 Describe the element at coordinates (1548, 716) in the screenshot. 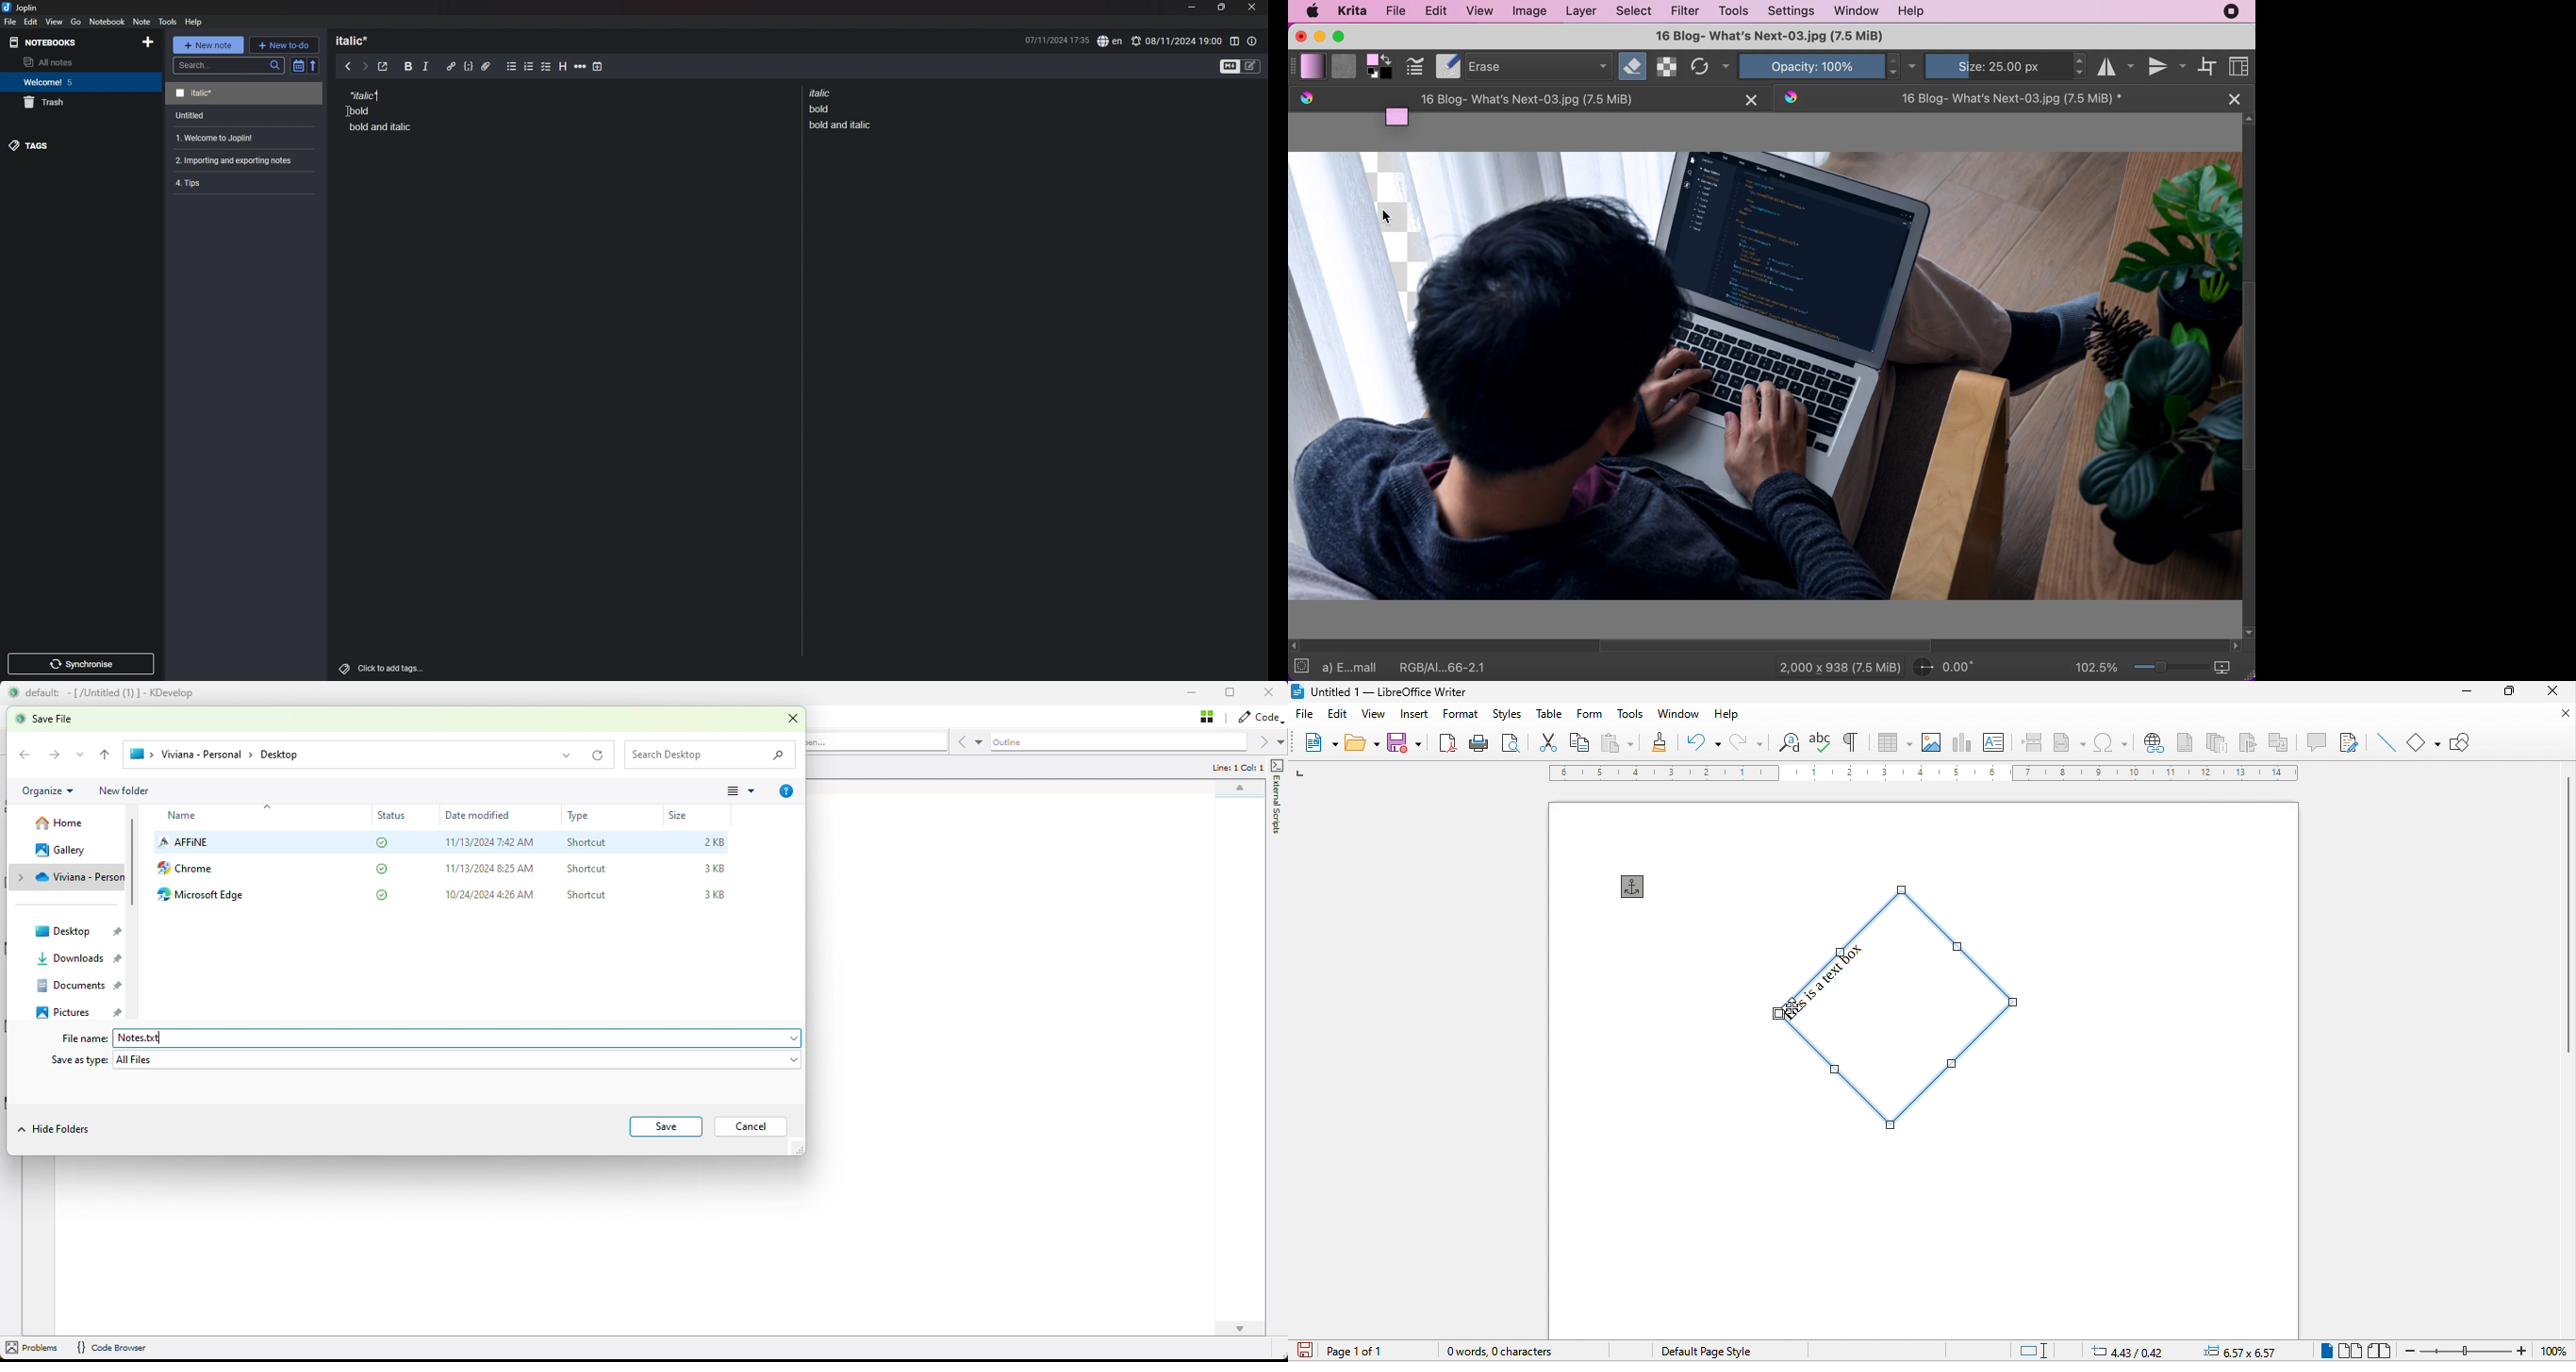

I see `table` at that location.